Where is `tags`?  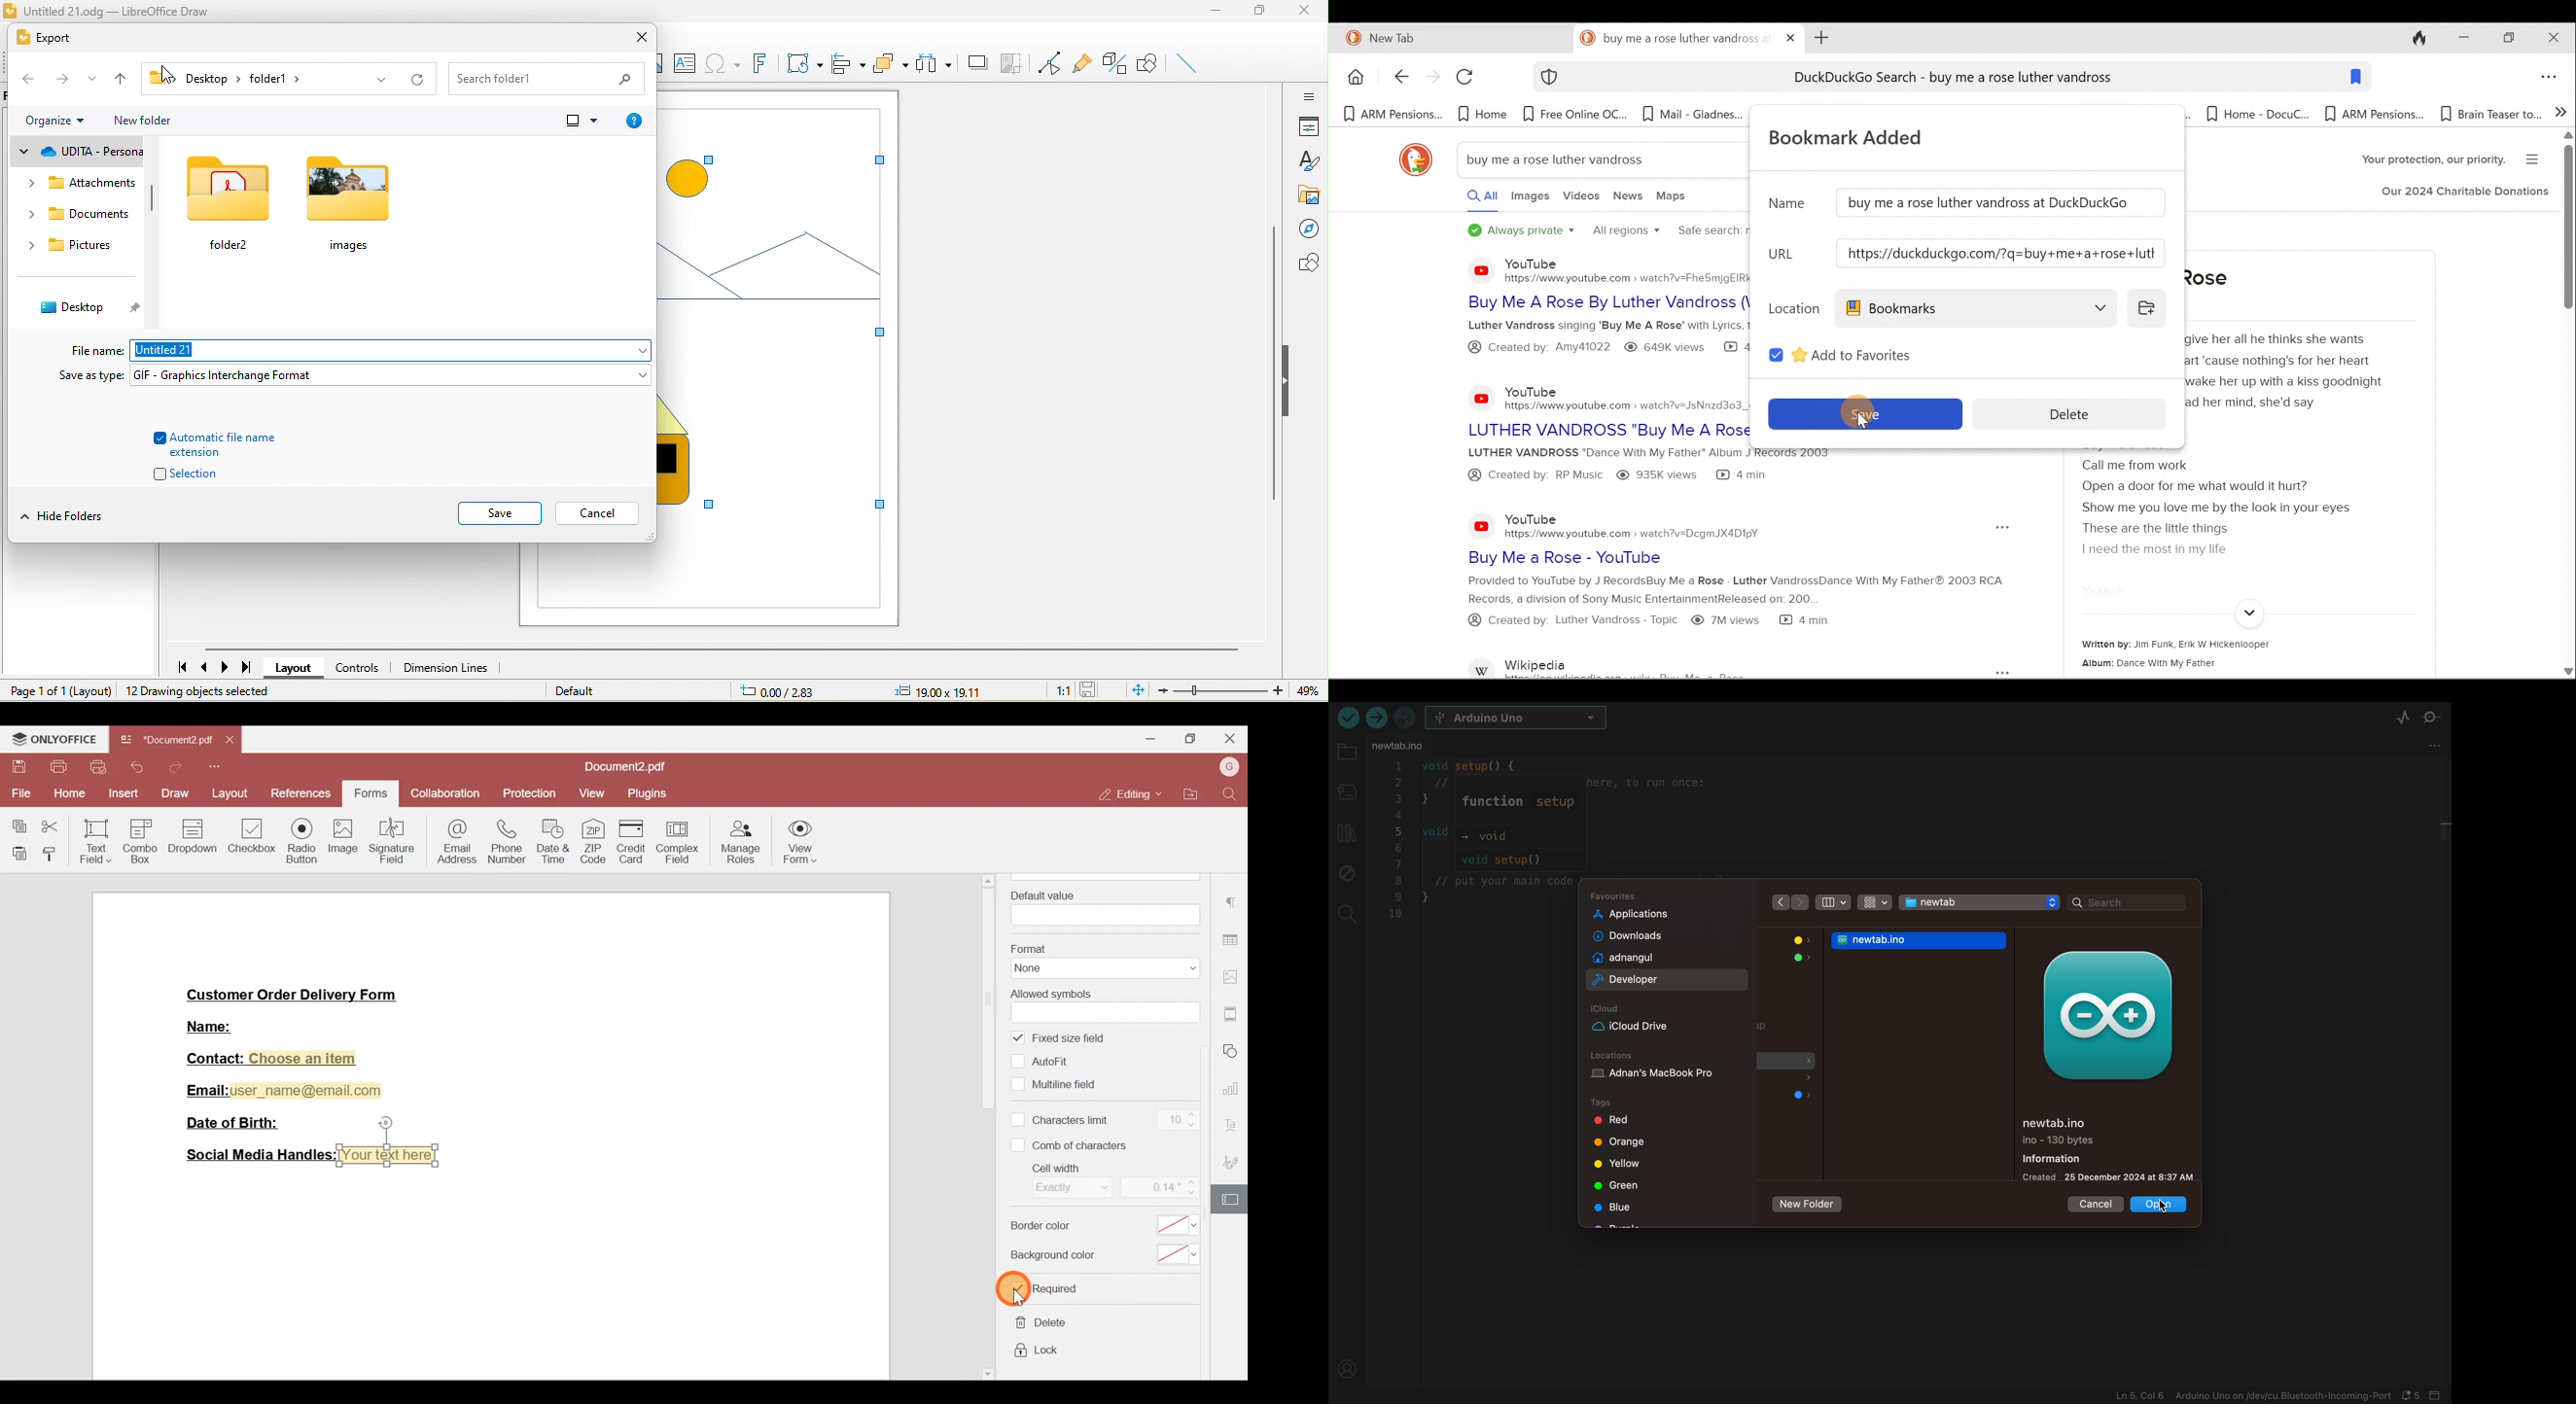
tags is located at coordinates (1621, 1141).